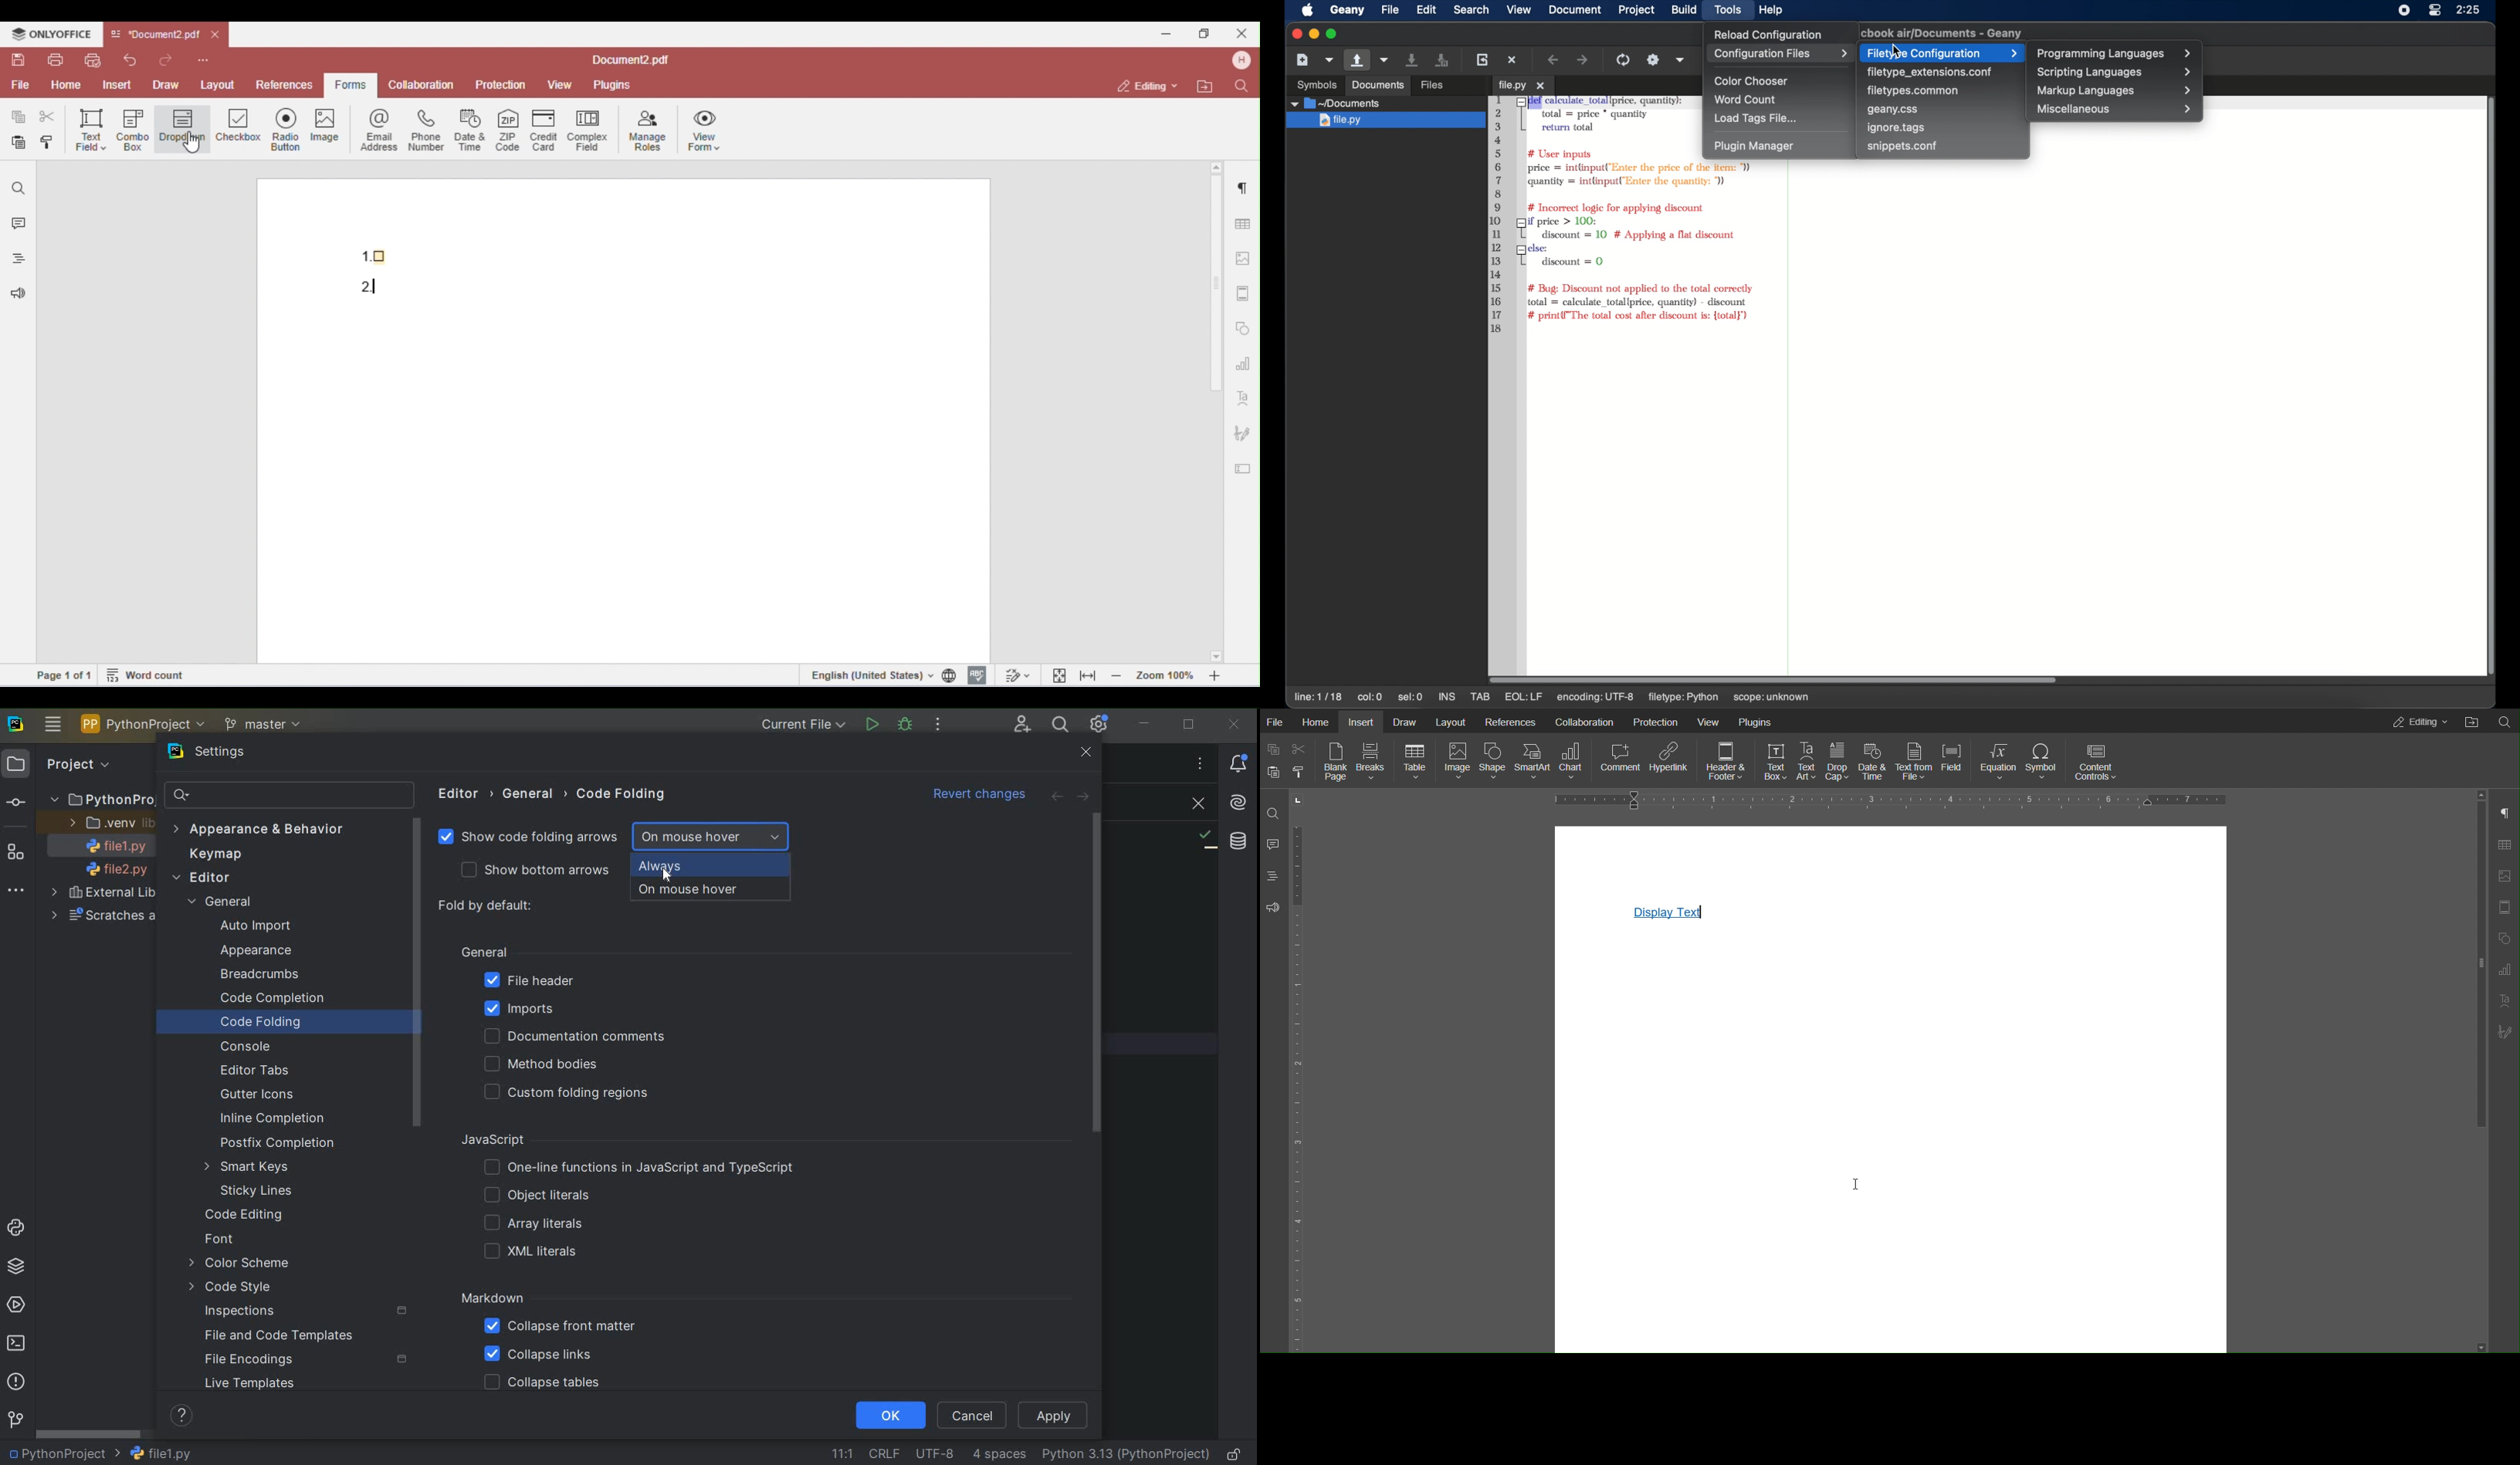  What do you see at coordinates (2404, 10) in the screenshot?
I see `screen recorder icon` at bounding box center [2404, 10].